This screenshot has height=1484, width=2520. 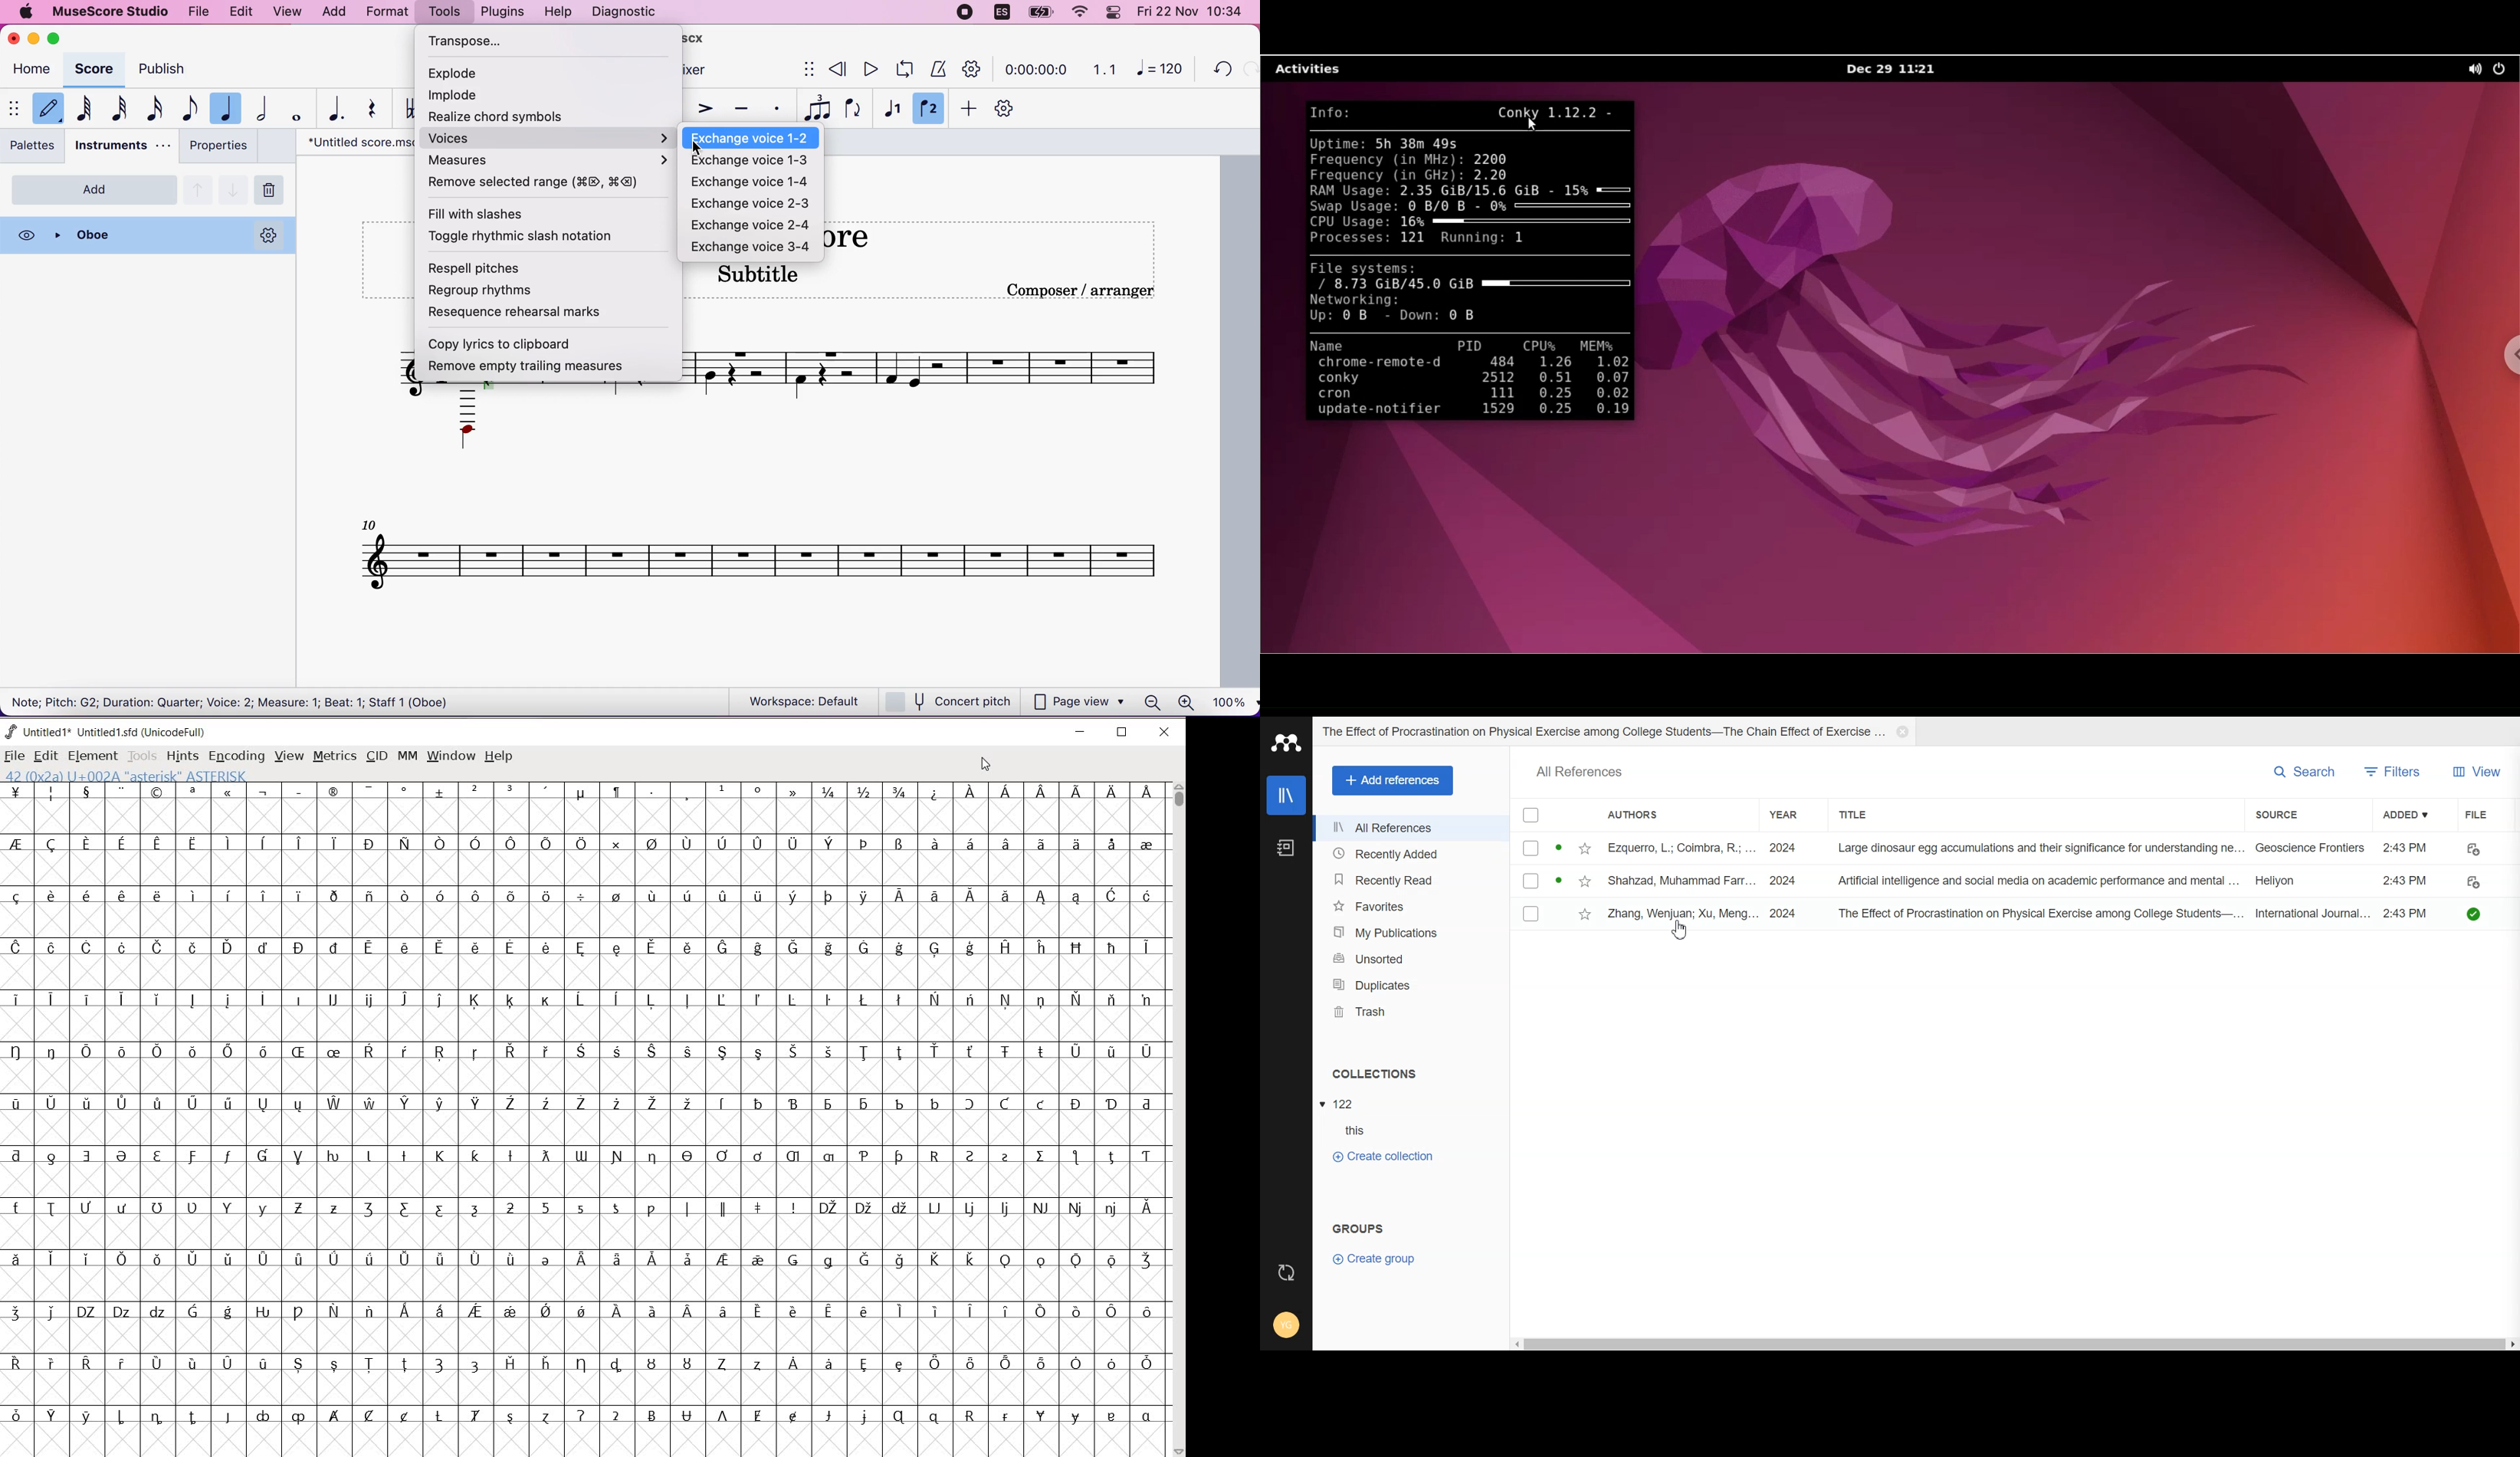 I want to click on tuples, so click(x=813, y=107).